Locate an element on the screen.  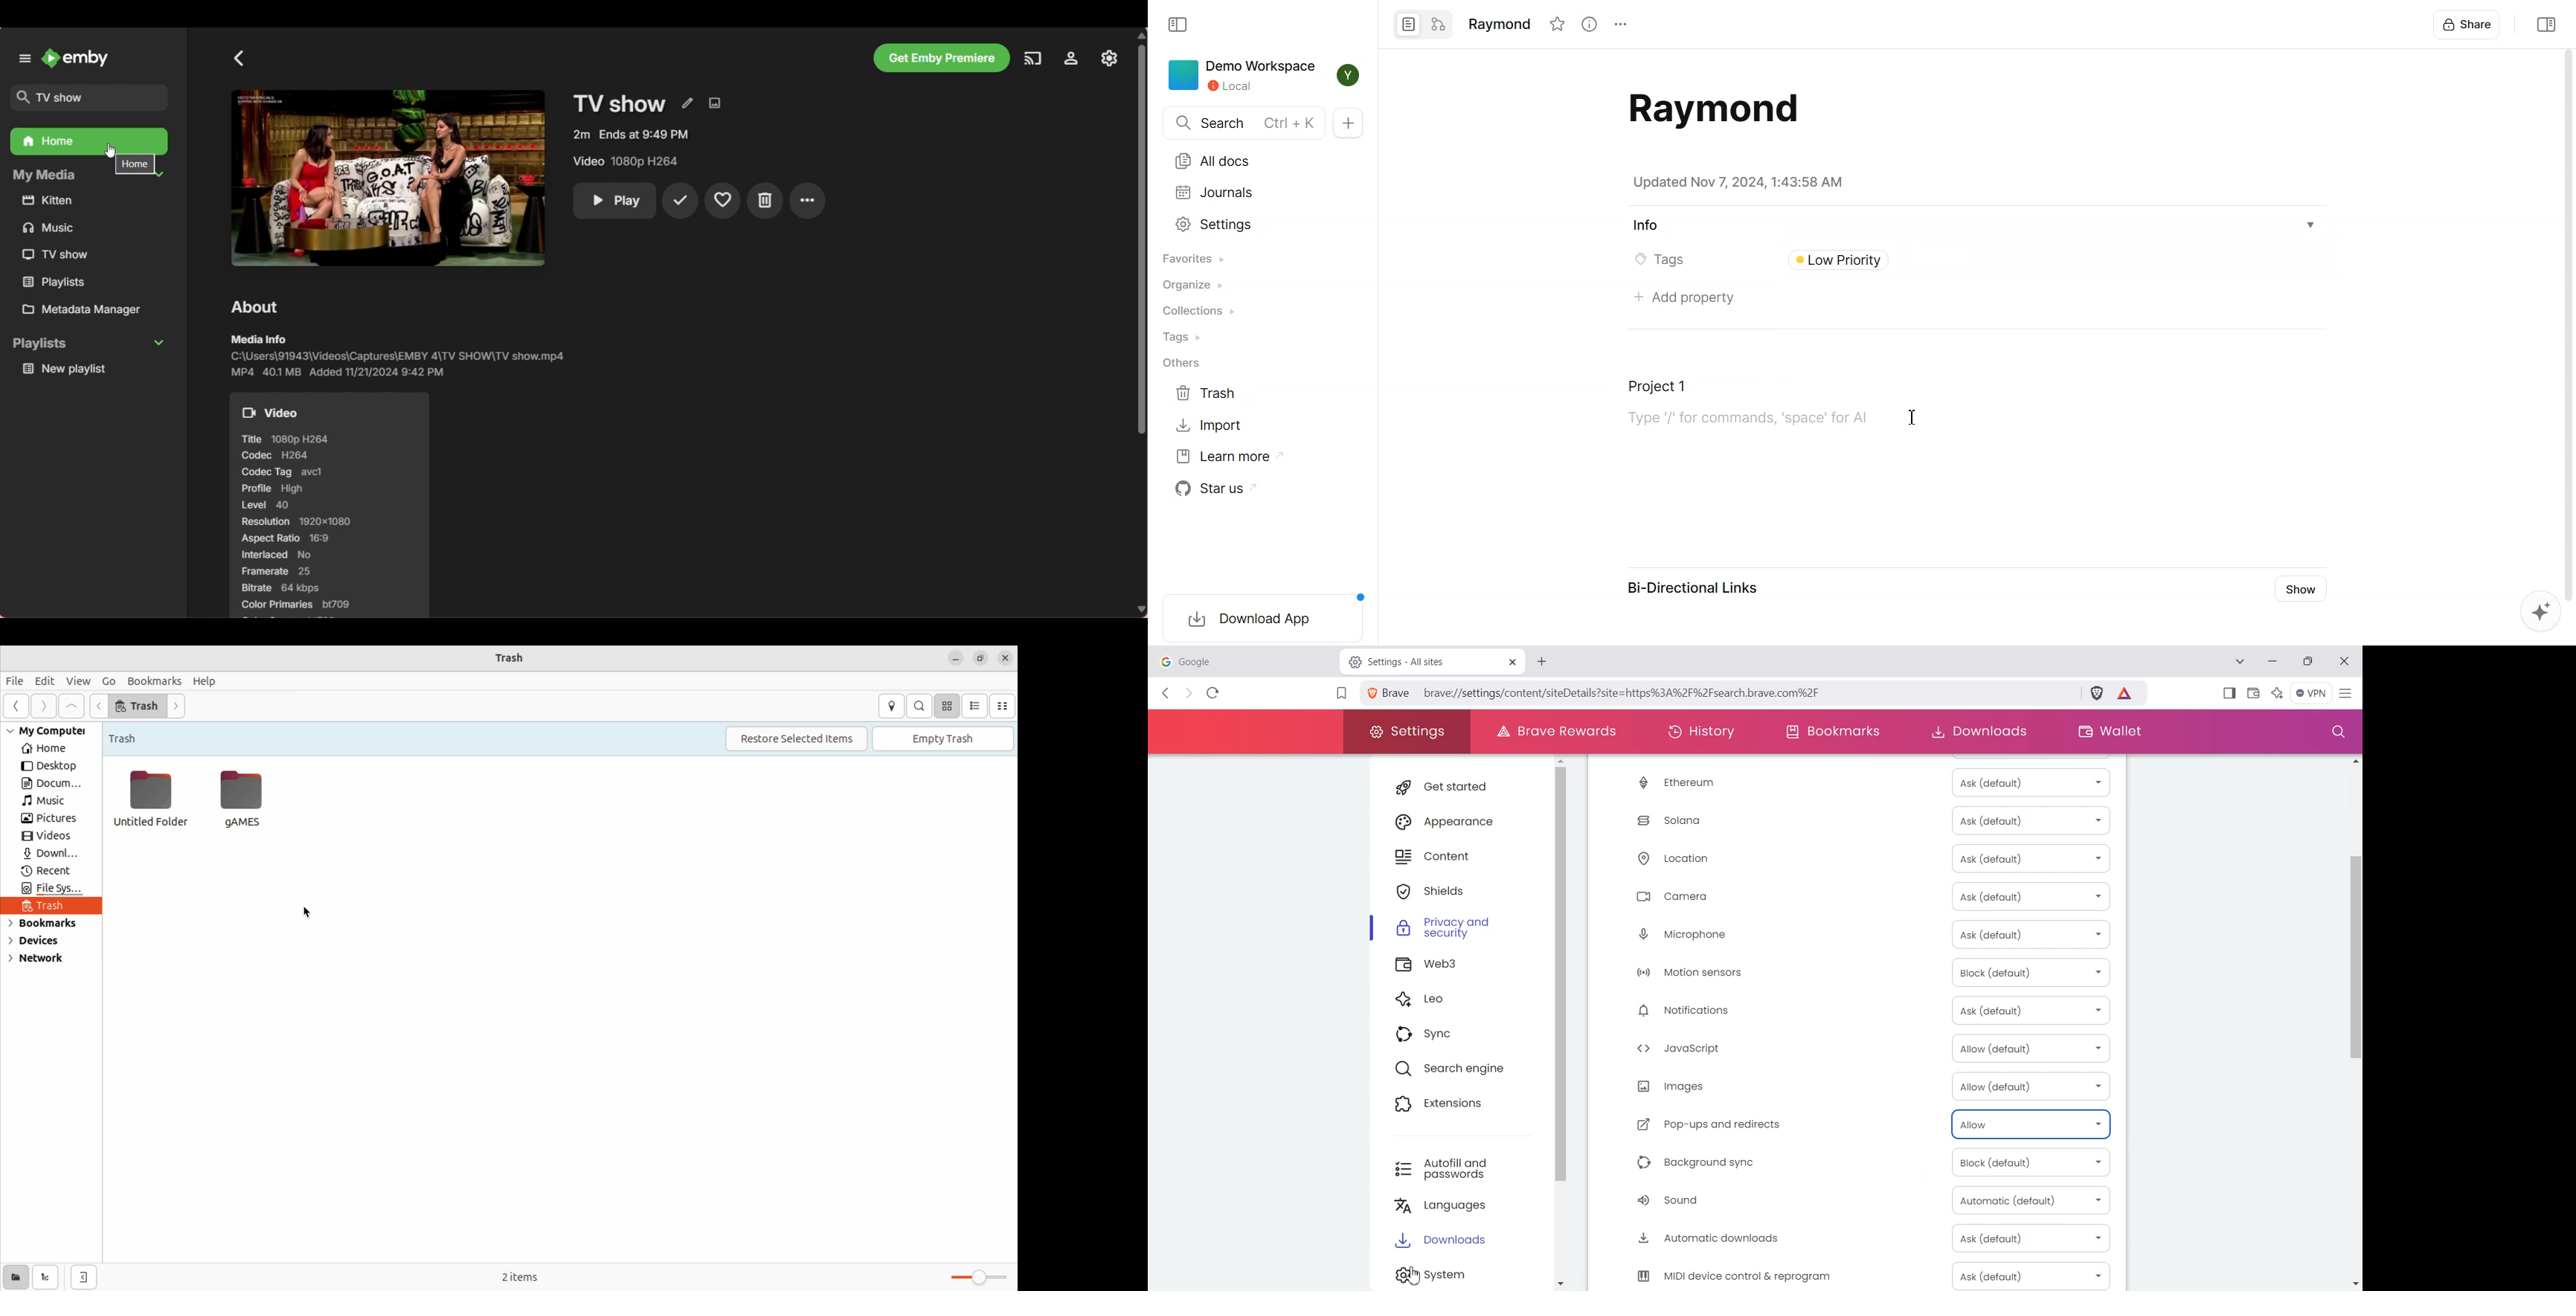
Settings is located at coordinates (1215, 224).